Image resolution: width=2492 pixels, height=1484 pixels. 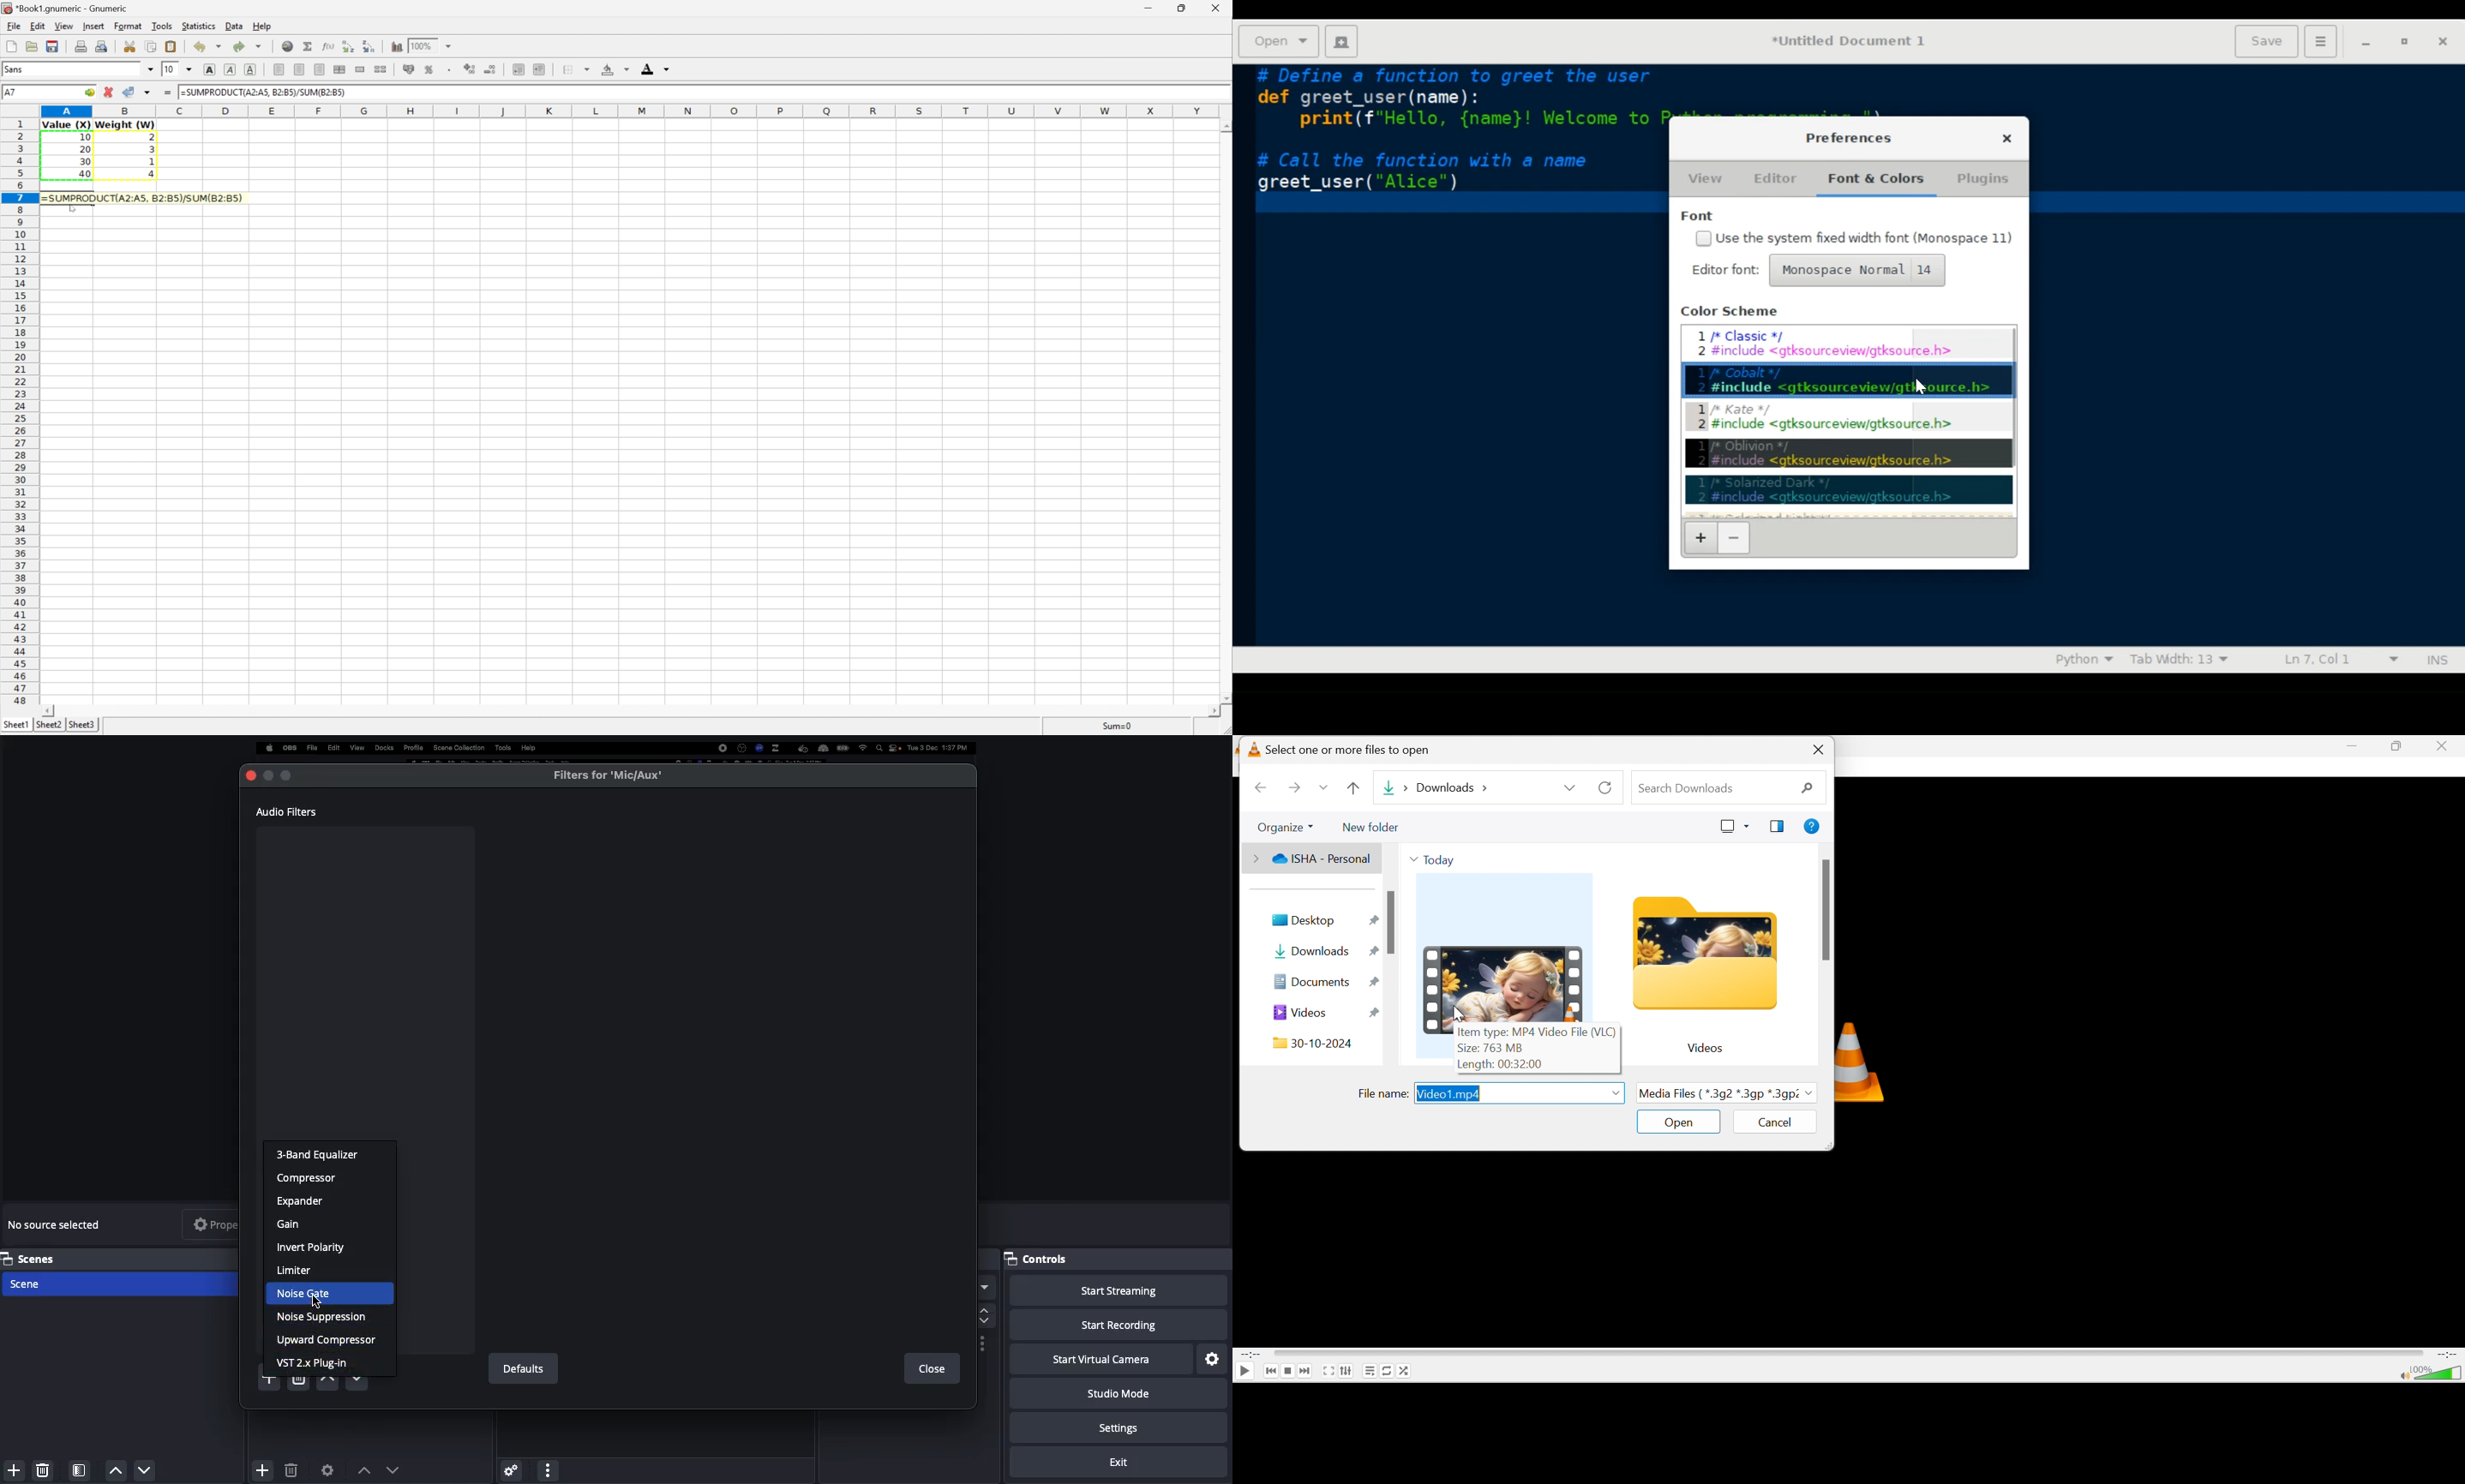 I want to click on Edit, so click(x=38, y=25).